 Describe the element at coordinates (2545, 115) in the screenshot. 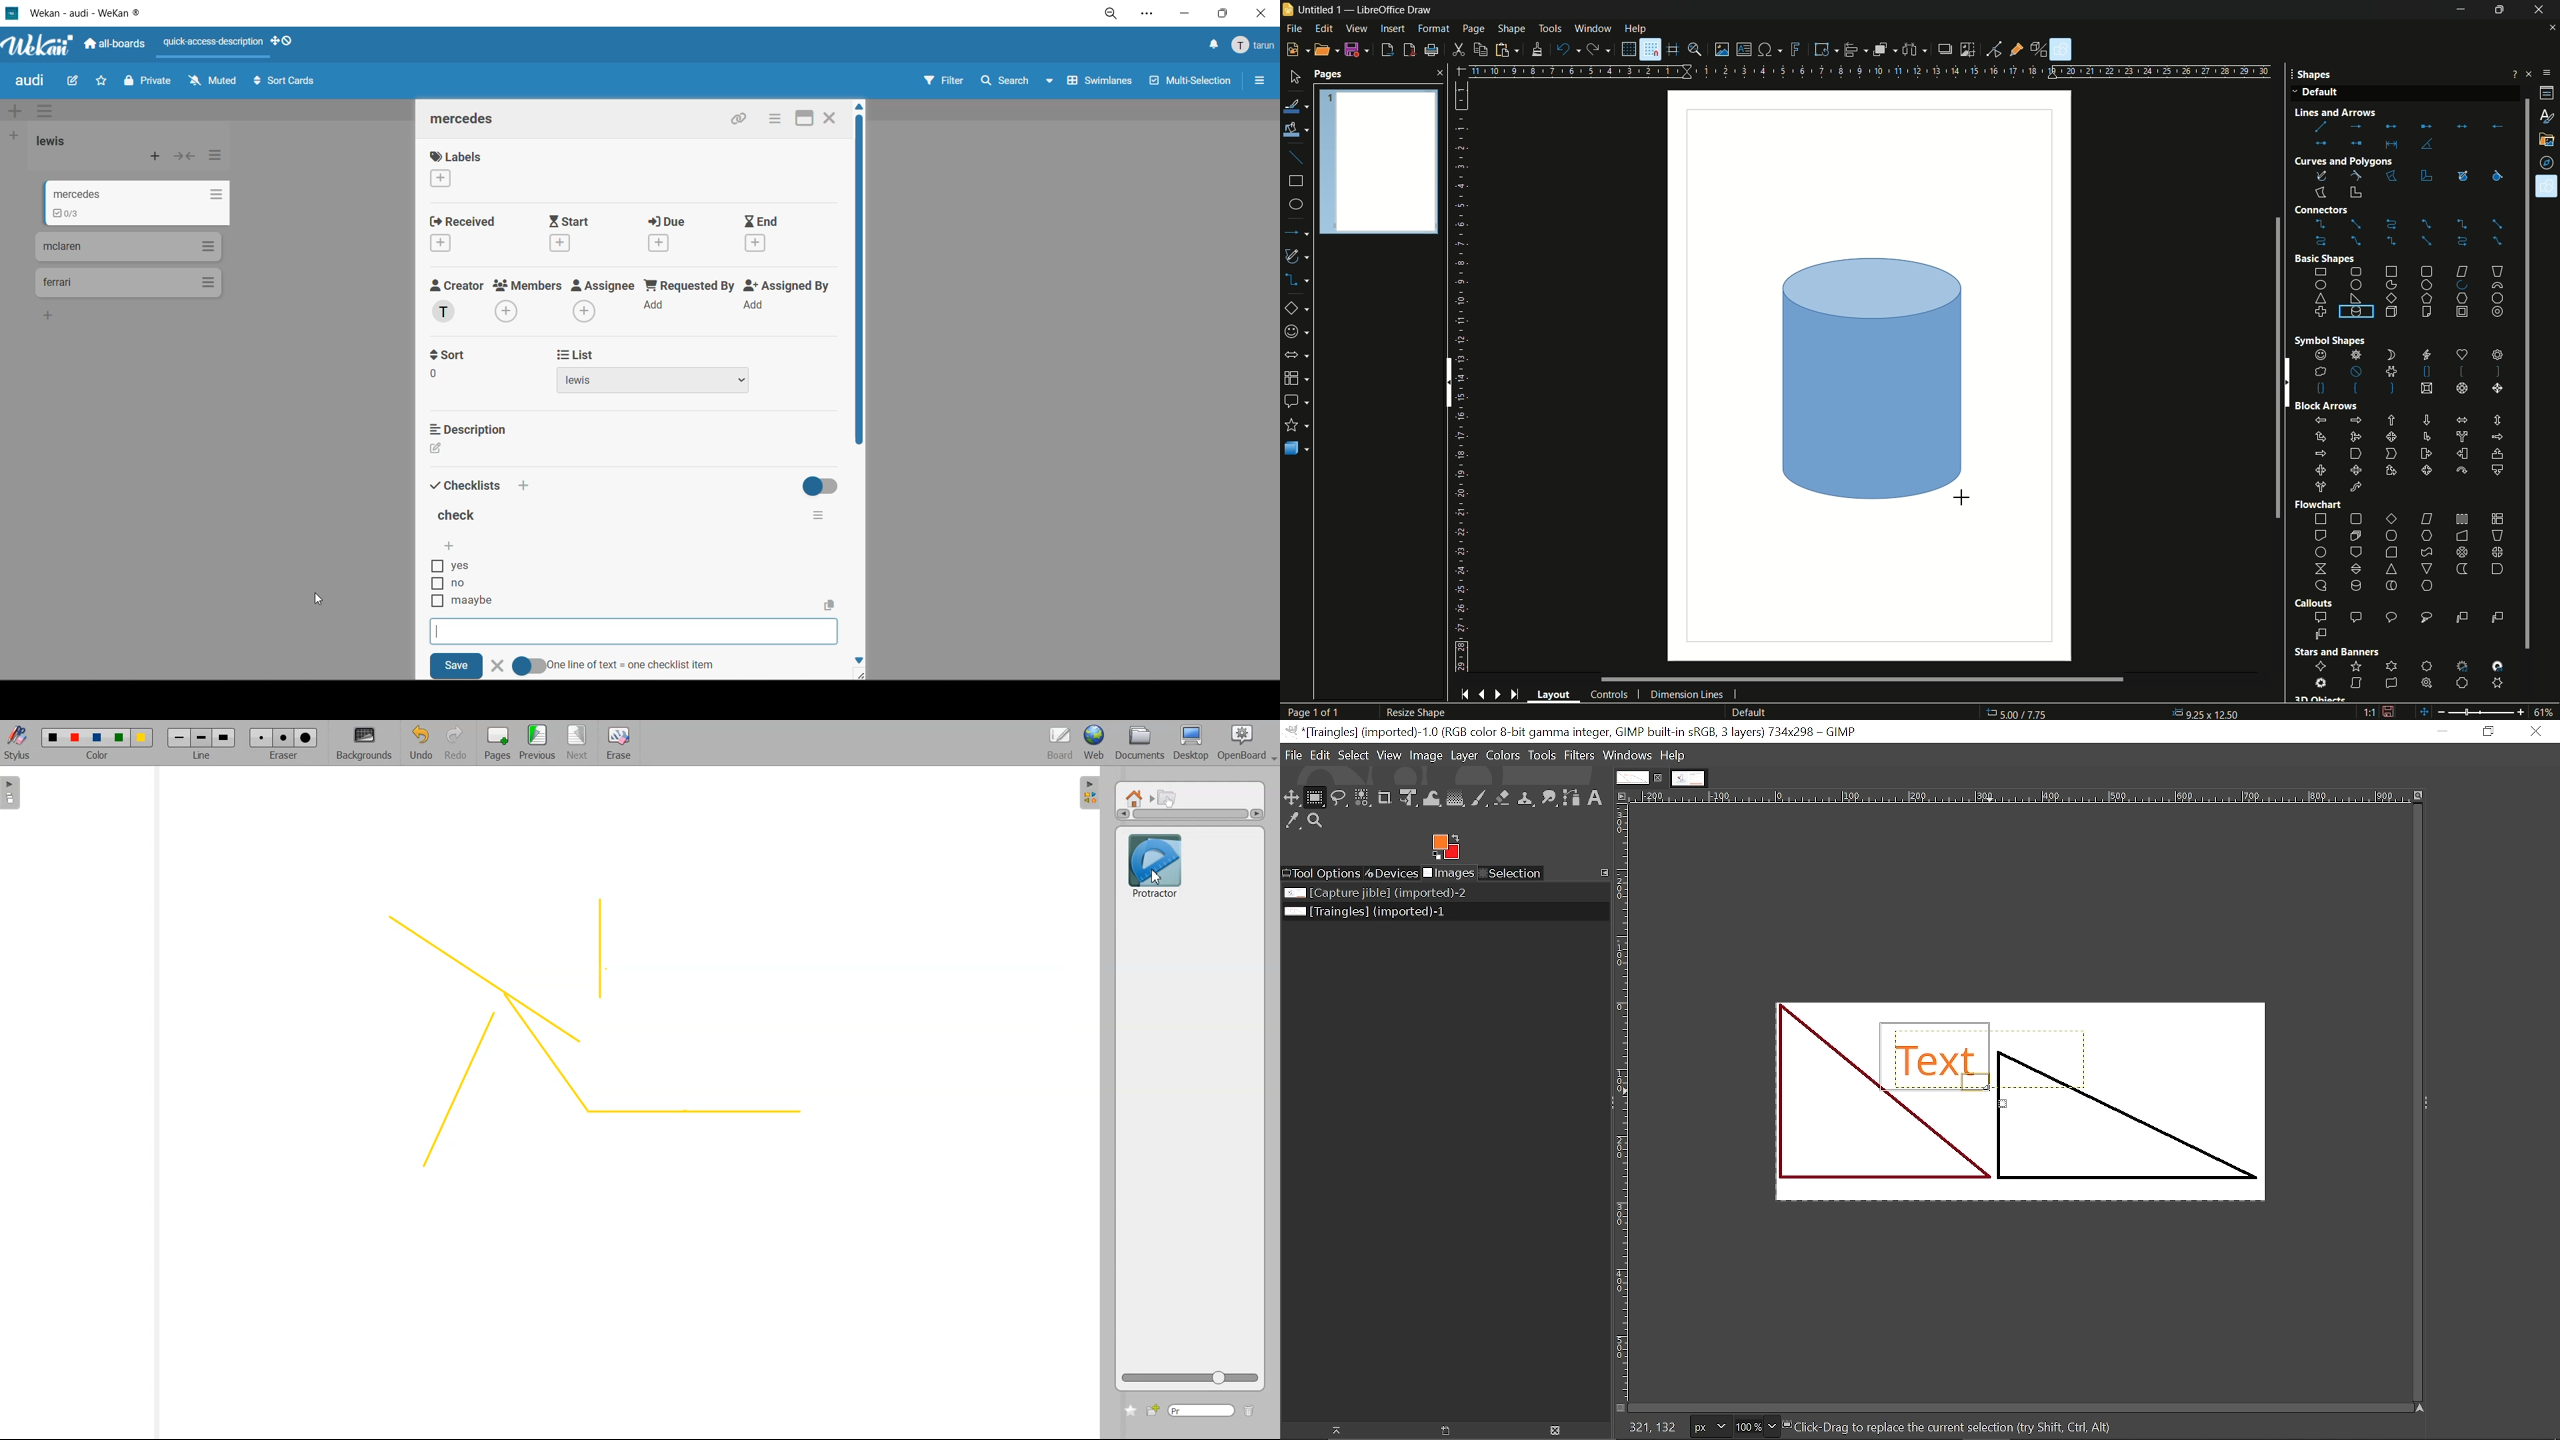

I see `styles` at that location.